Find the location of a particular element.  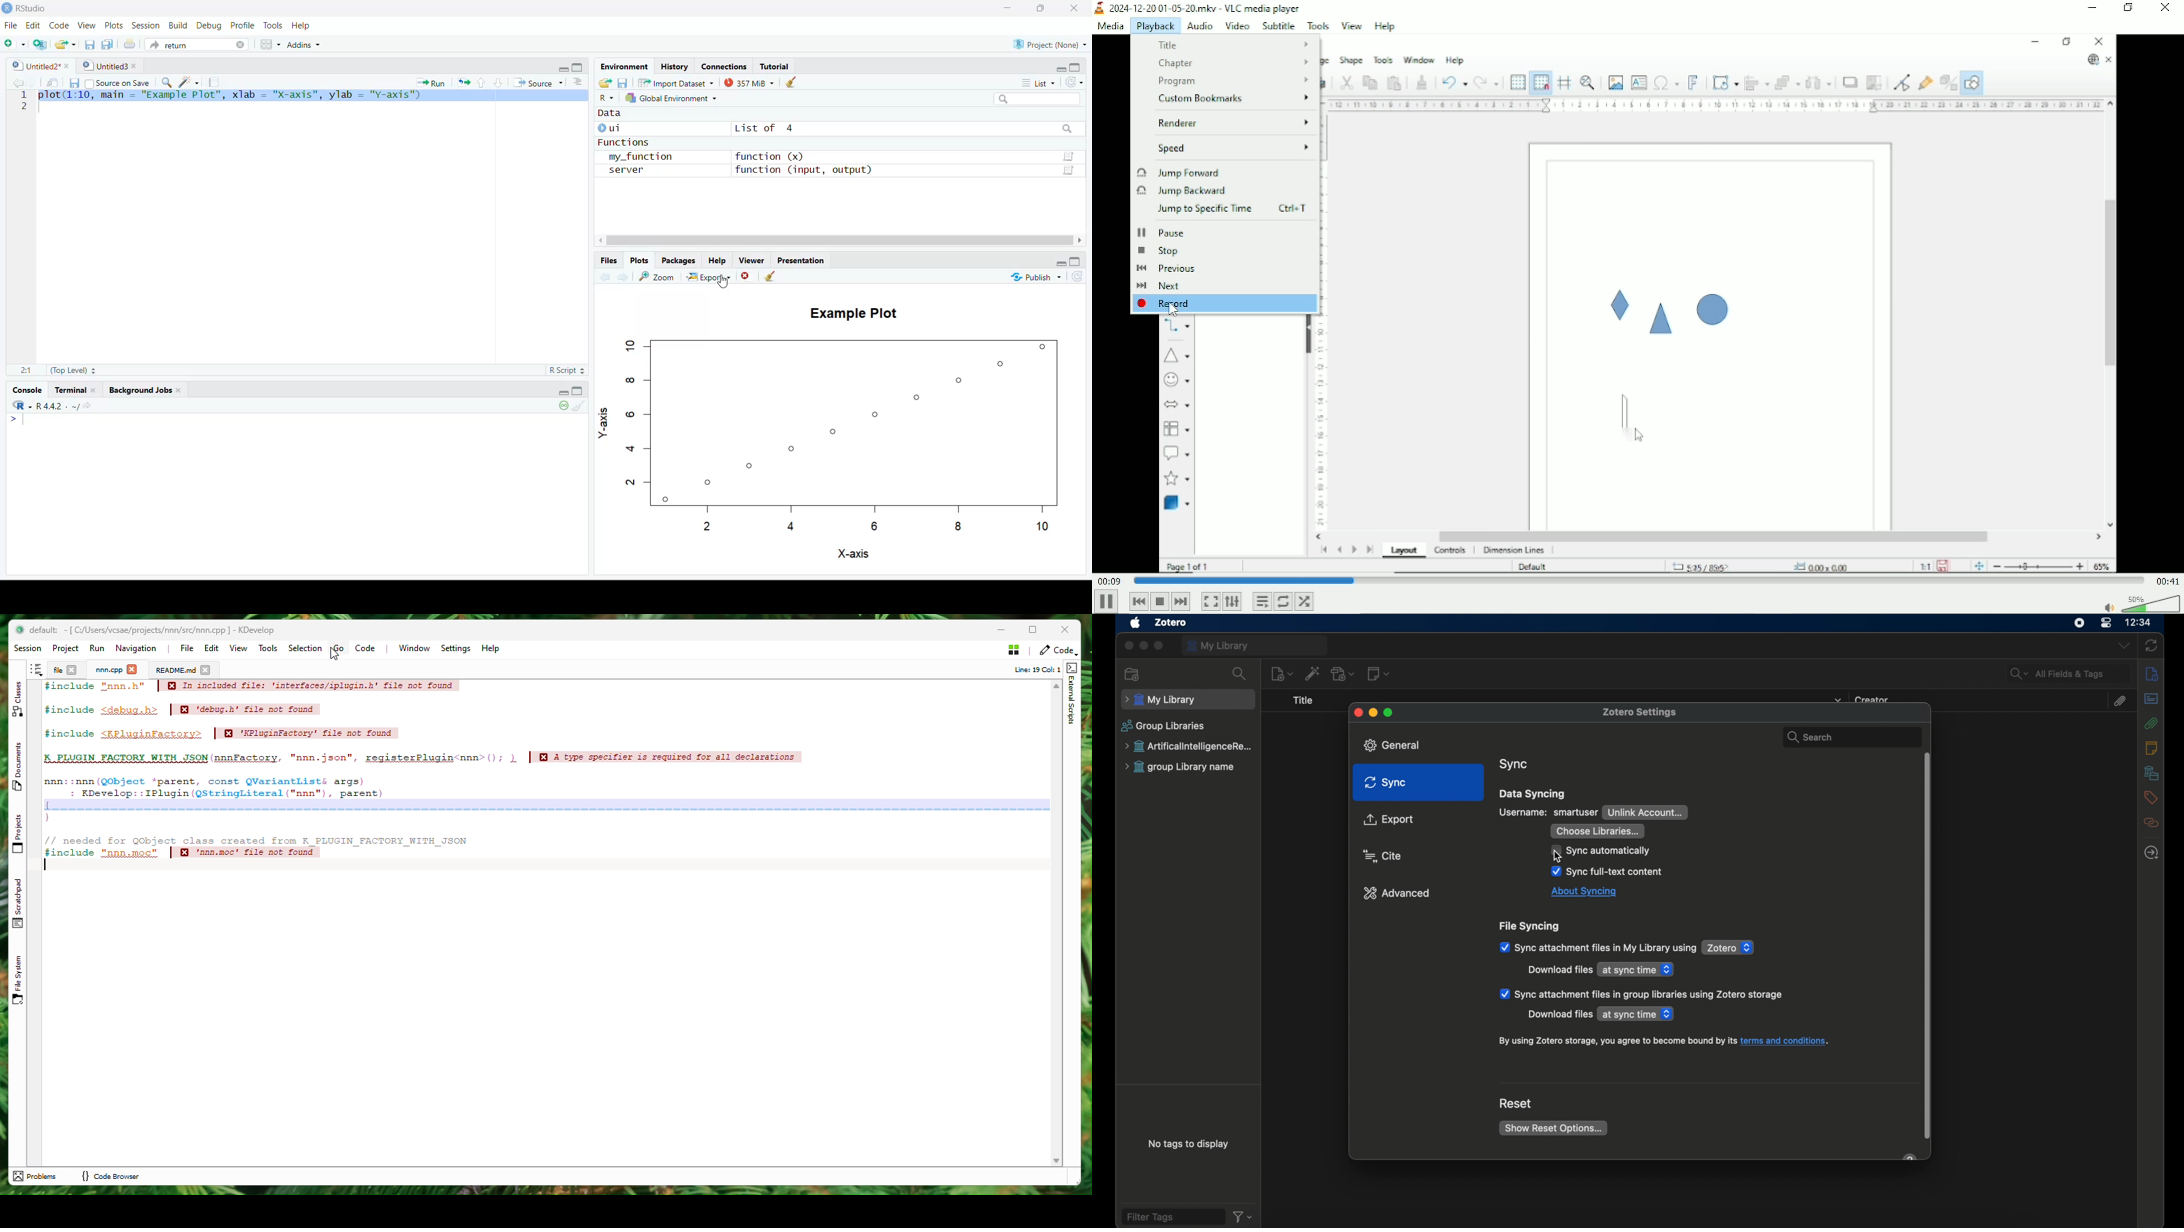

abstract is located at coordinates (2151, 699).